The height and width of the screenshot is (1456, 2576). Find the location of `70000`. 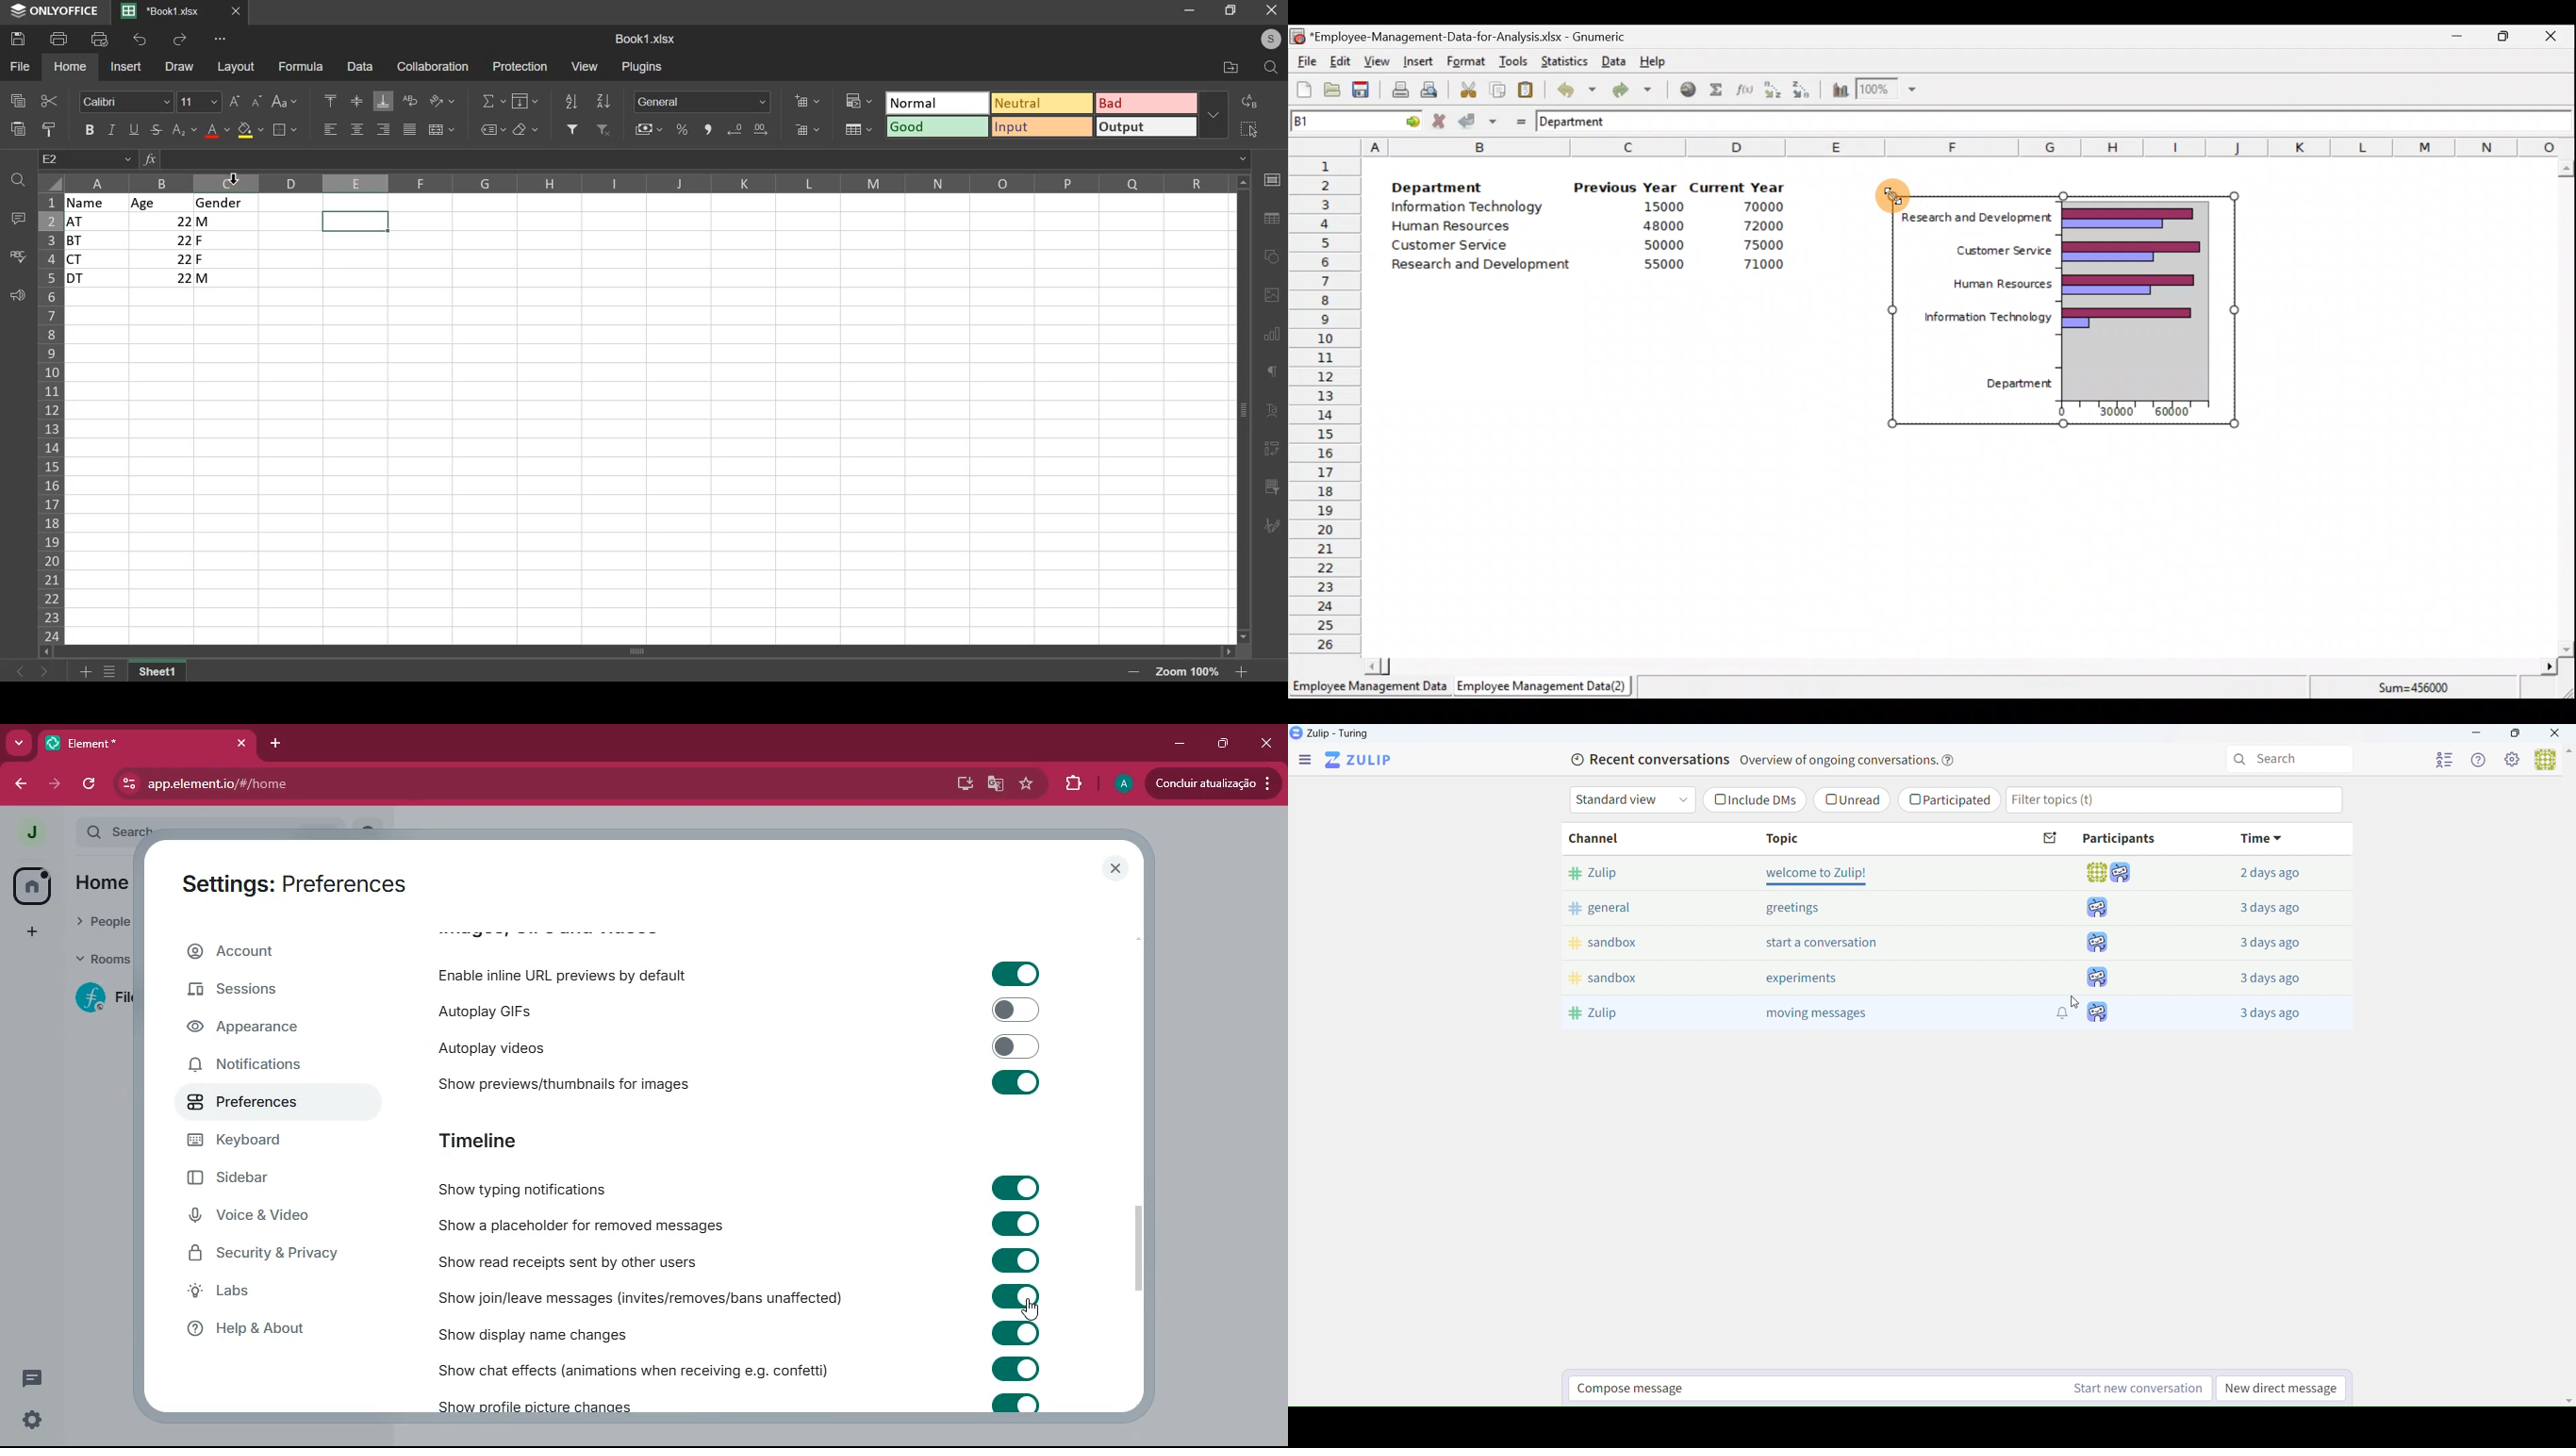

70000 is located at coordinates (1759, 207).